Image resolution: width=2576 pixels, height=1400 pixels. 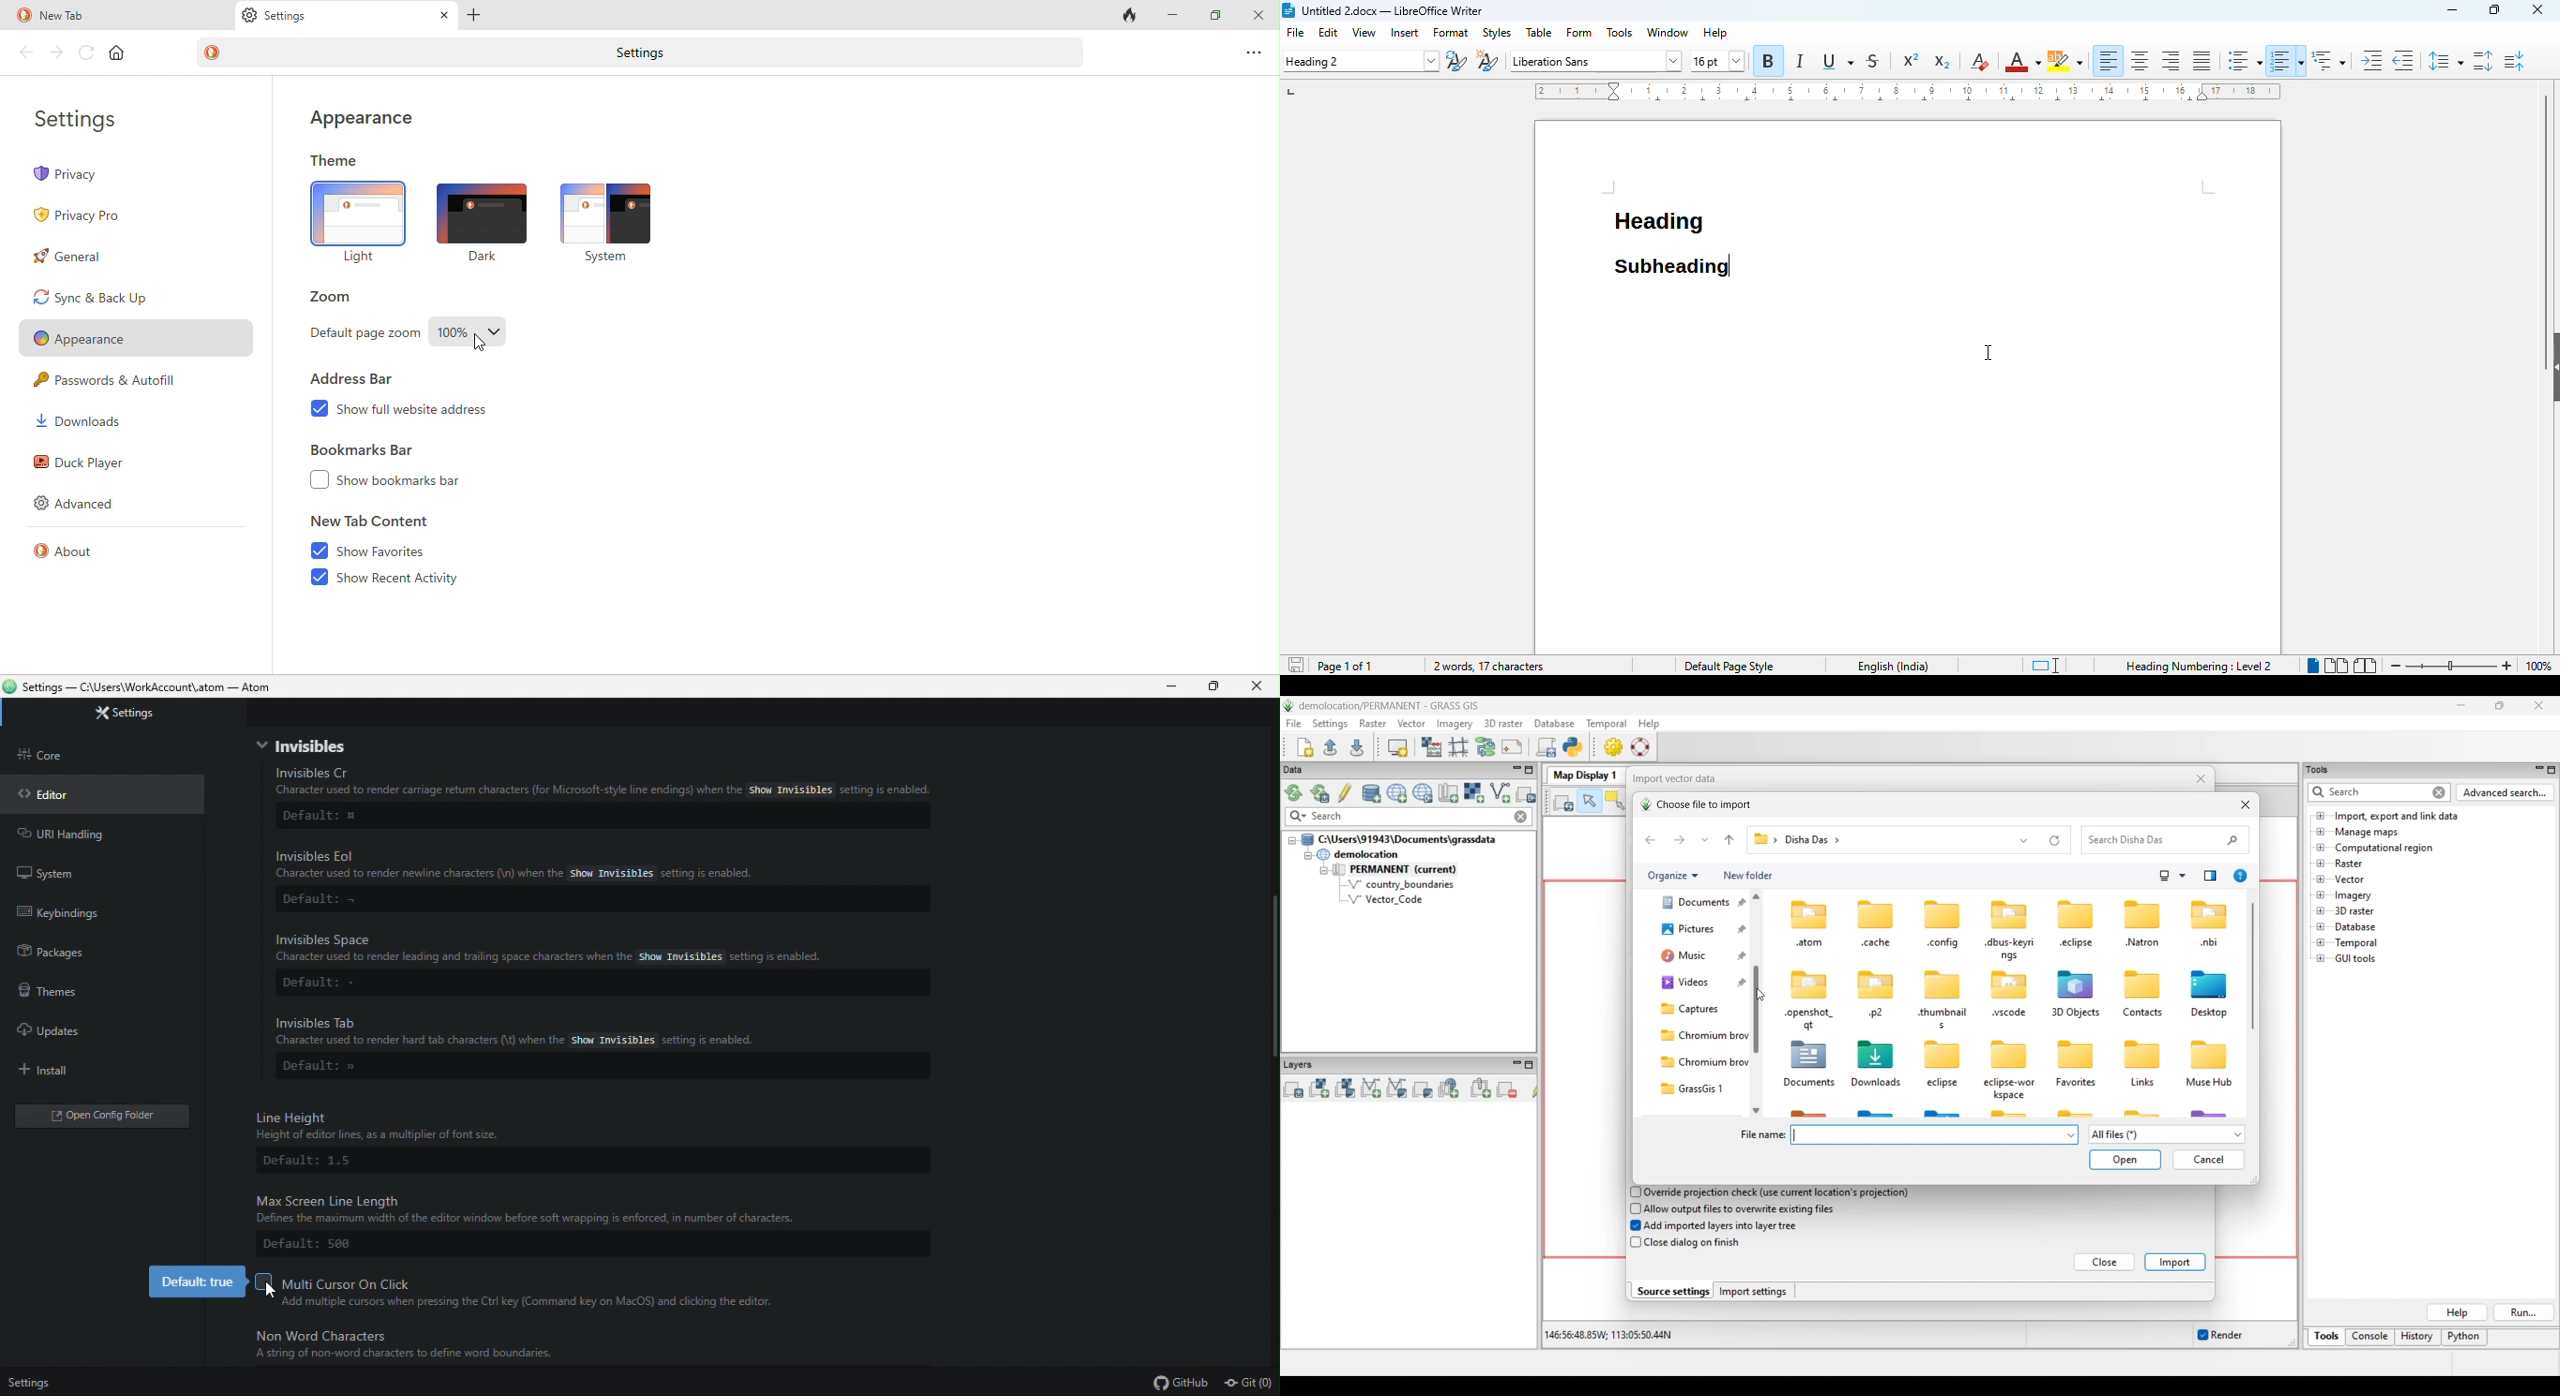 What do you see at coordinates (1328, 32) in the screenshot?
I see `edit` at bounding box center [1328, 32].